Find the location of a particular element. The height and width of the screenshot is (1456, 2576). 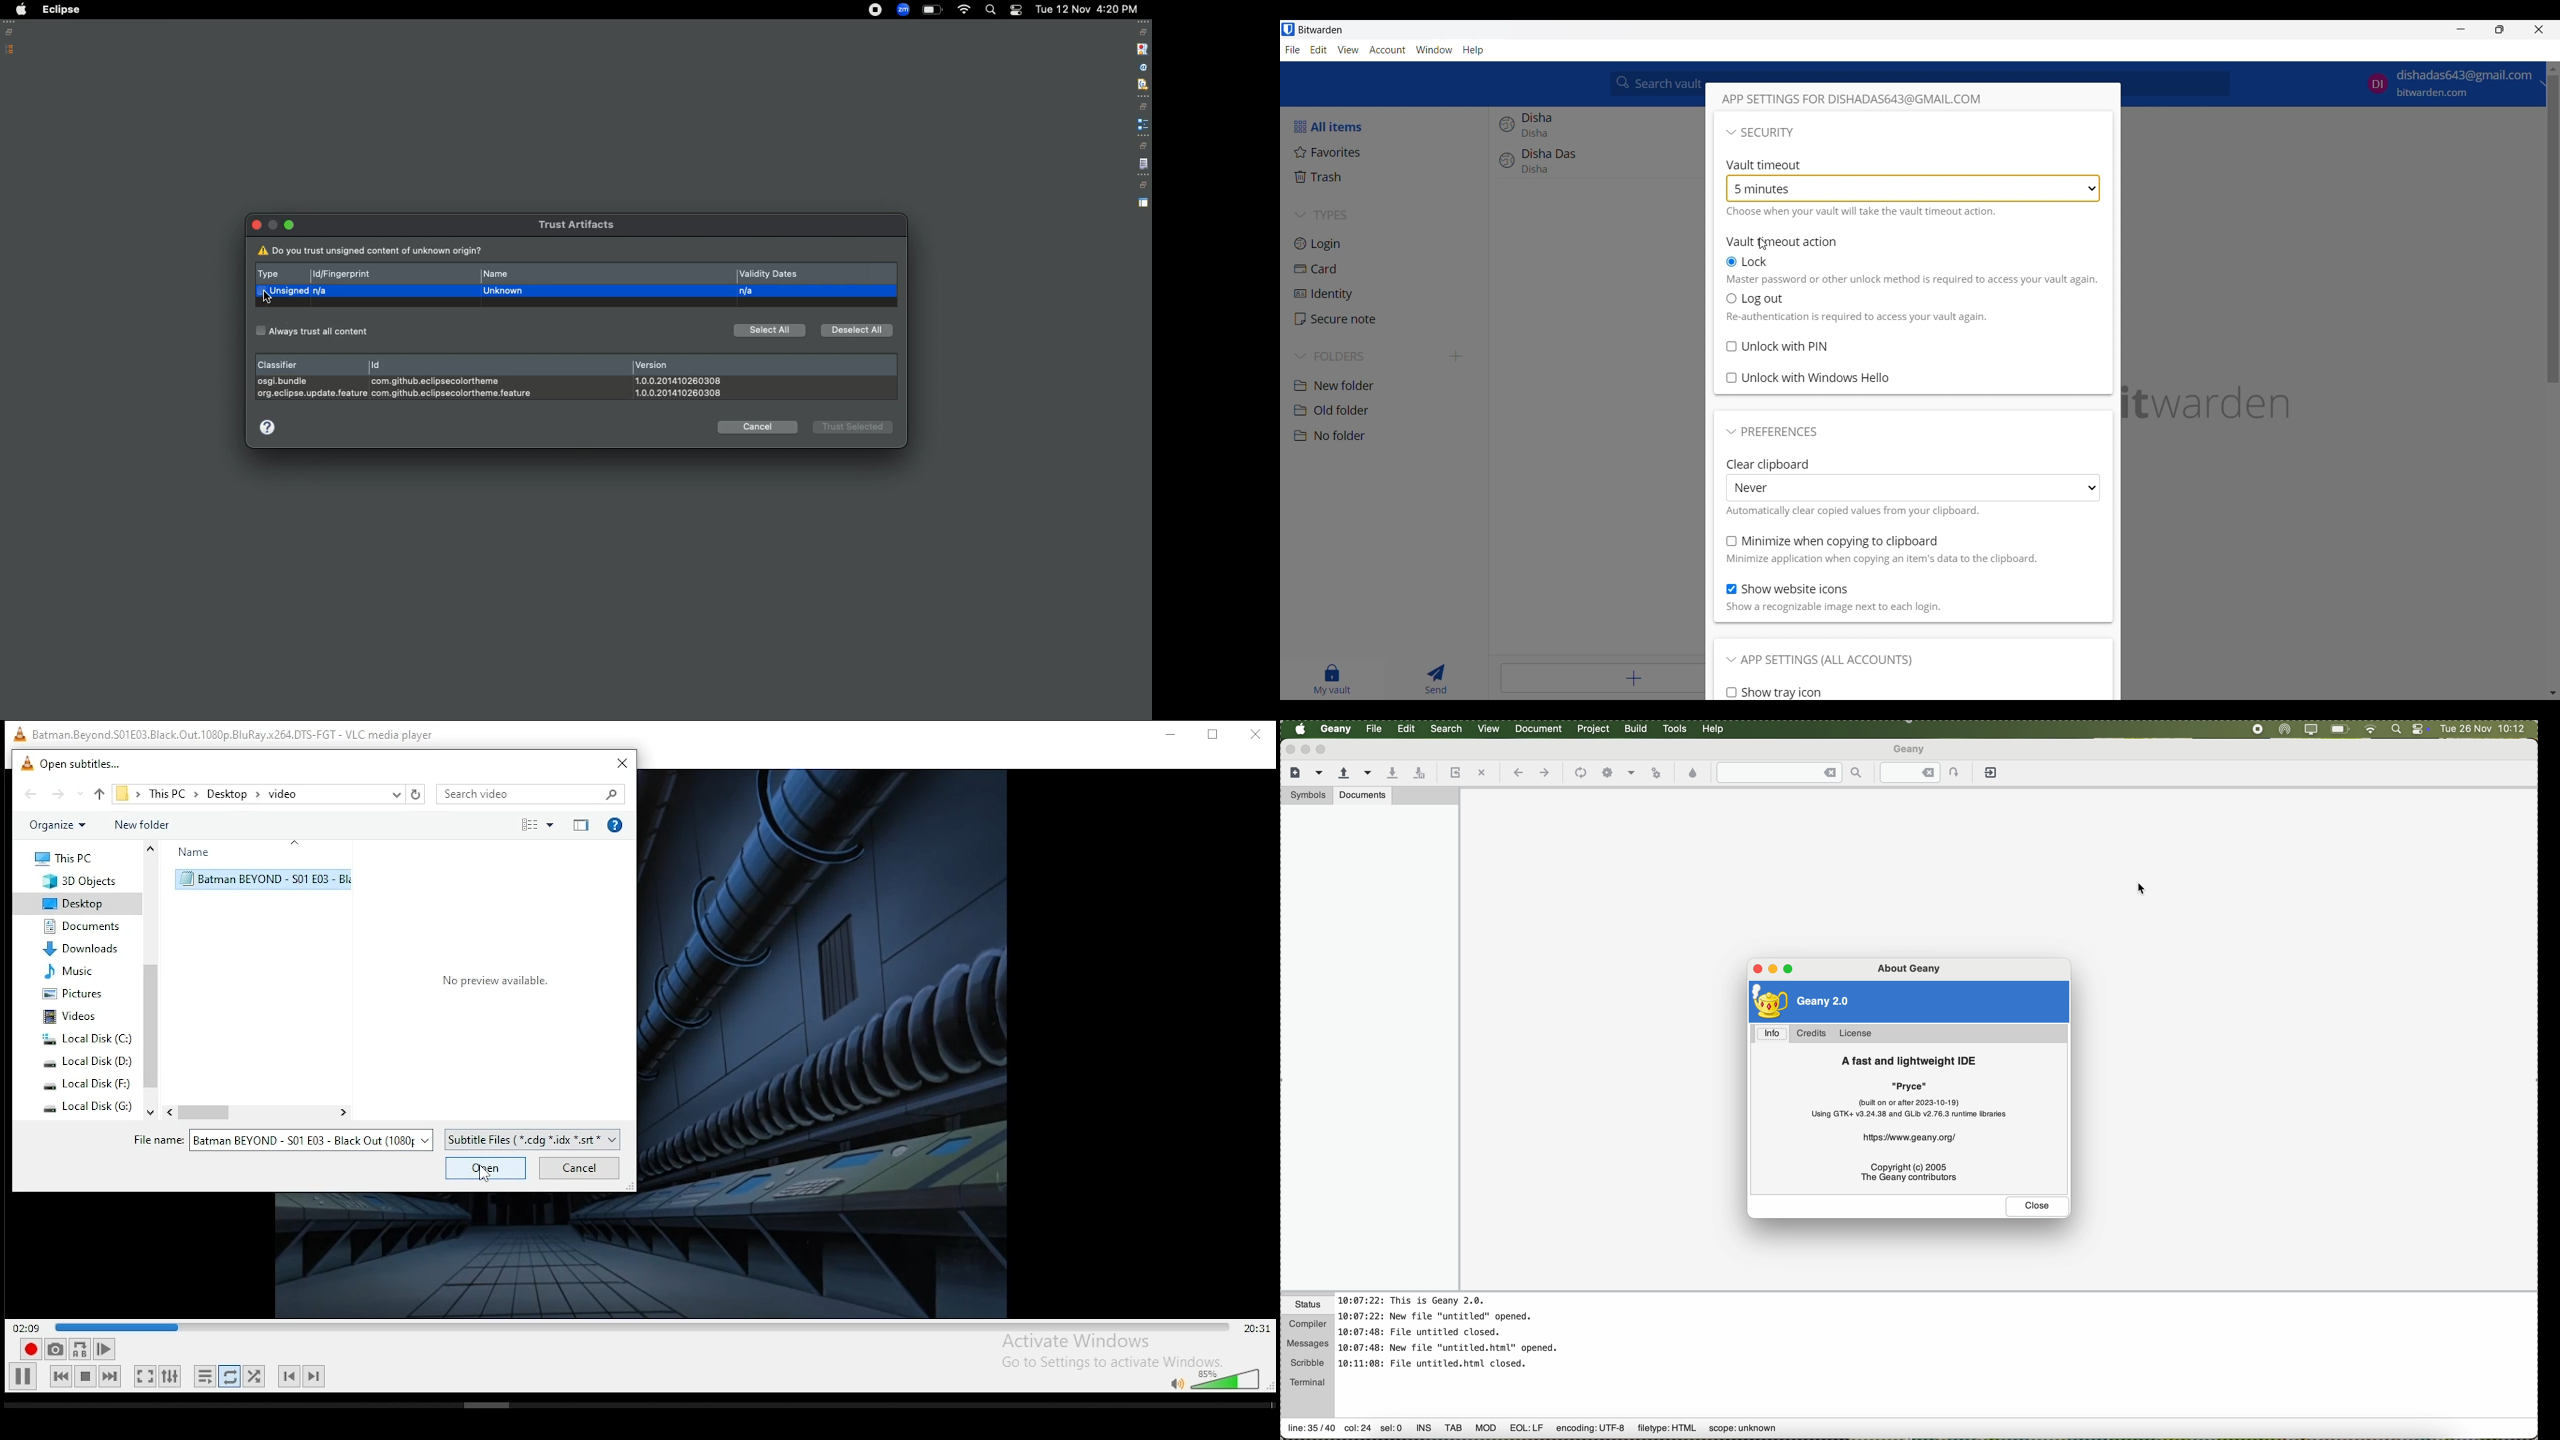

play/pause is located at coordinates (23, 1377).